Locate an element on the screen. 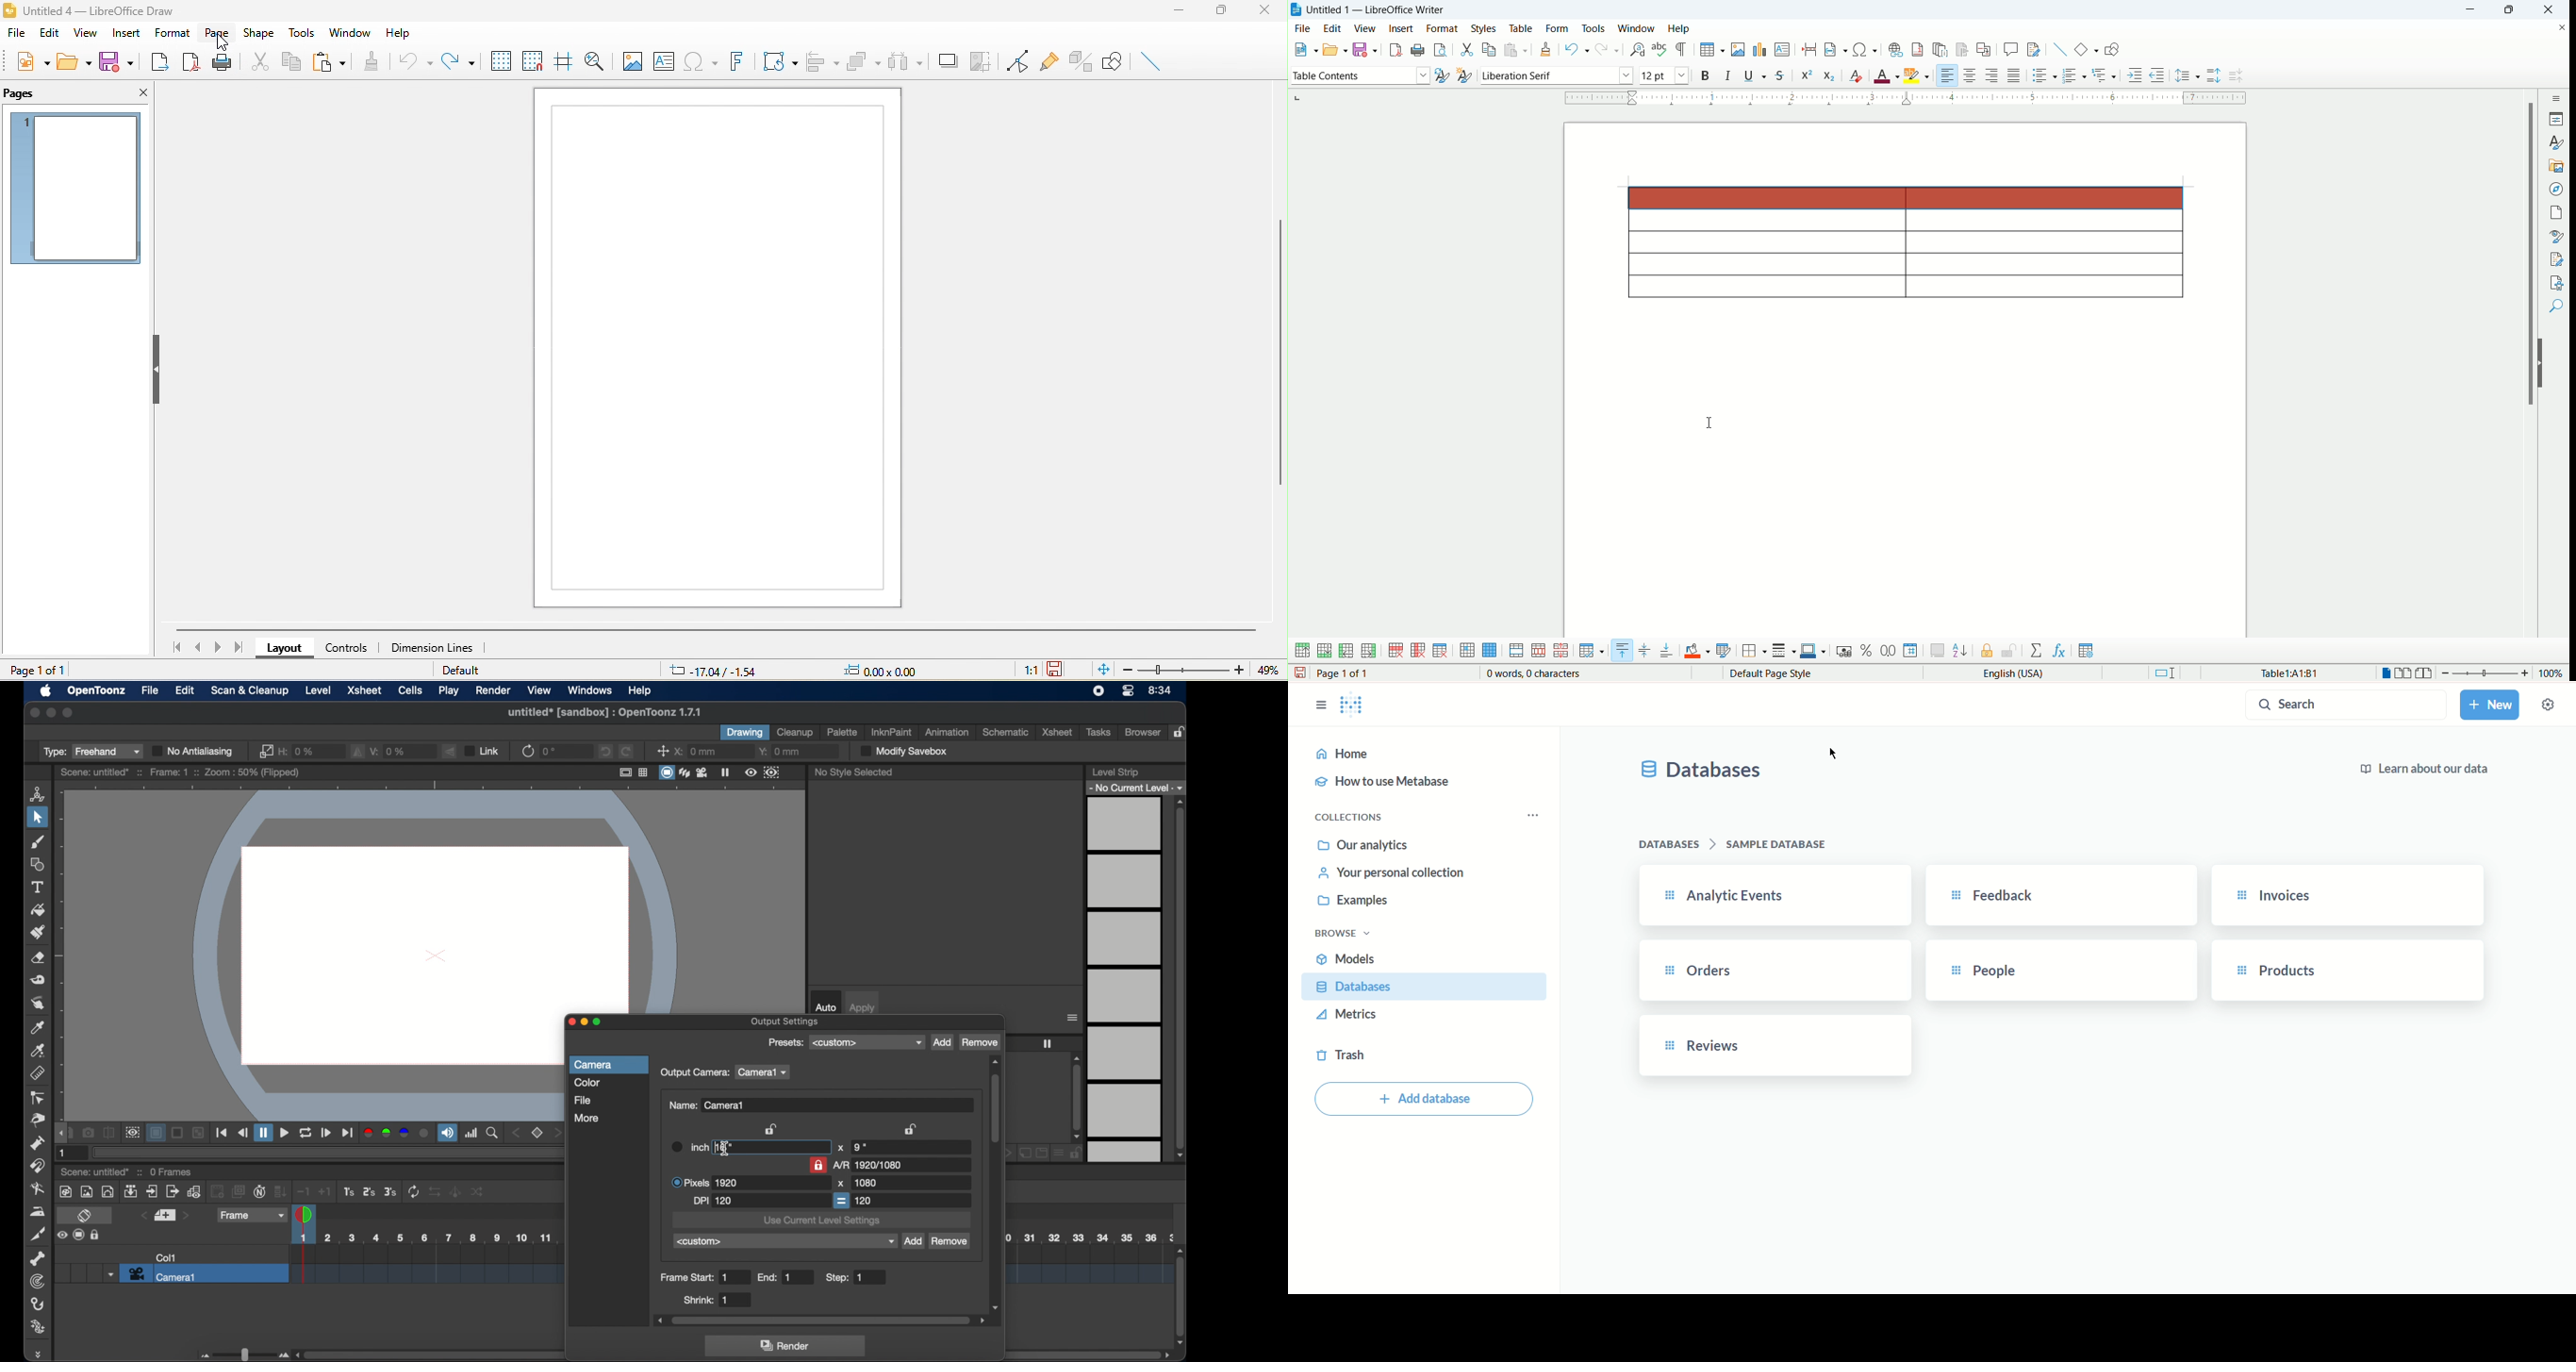 The height and width of the screenshot is (1372, 2576). vertical scroll bar is located at coordinates (1280, 357).